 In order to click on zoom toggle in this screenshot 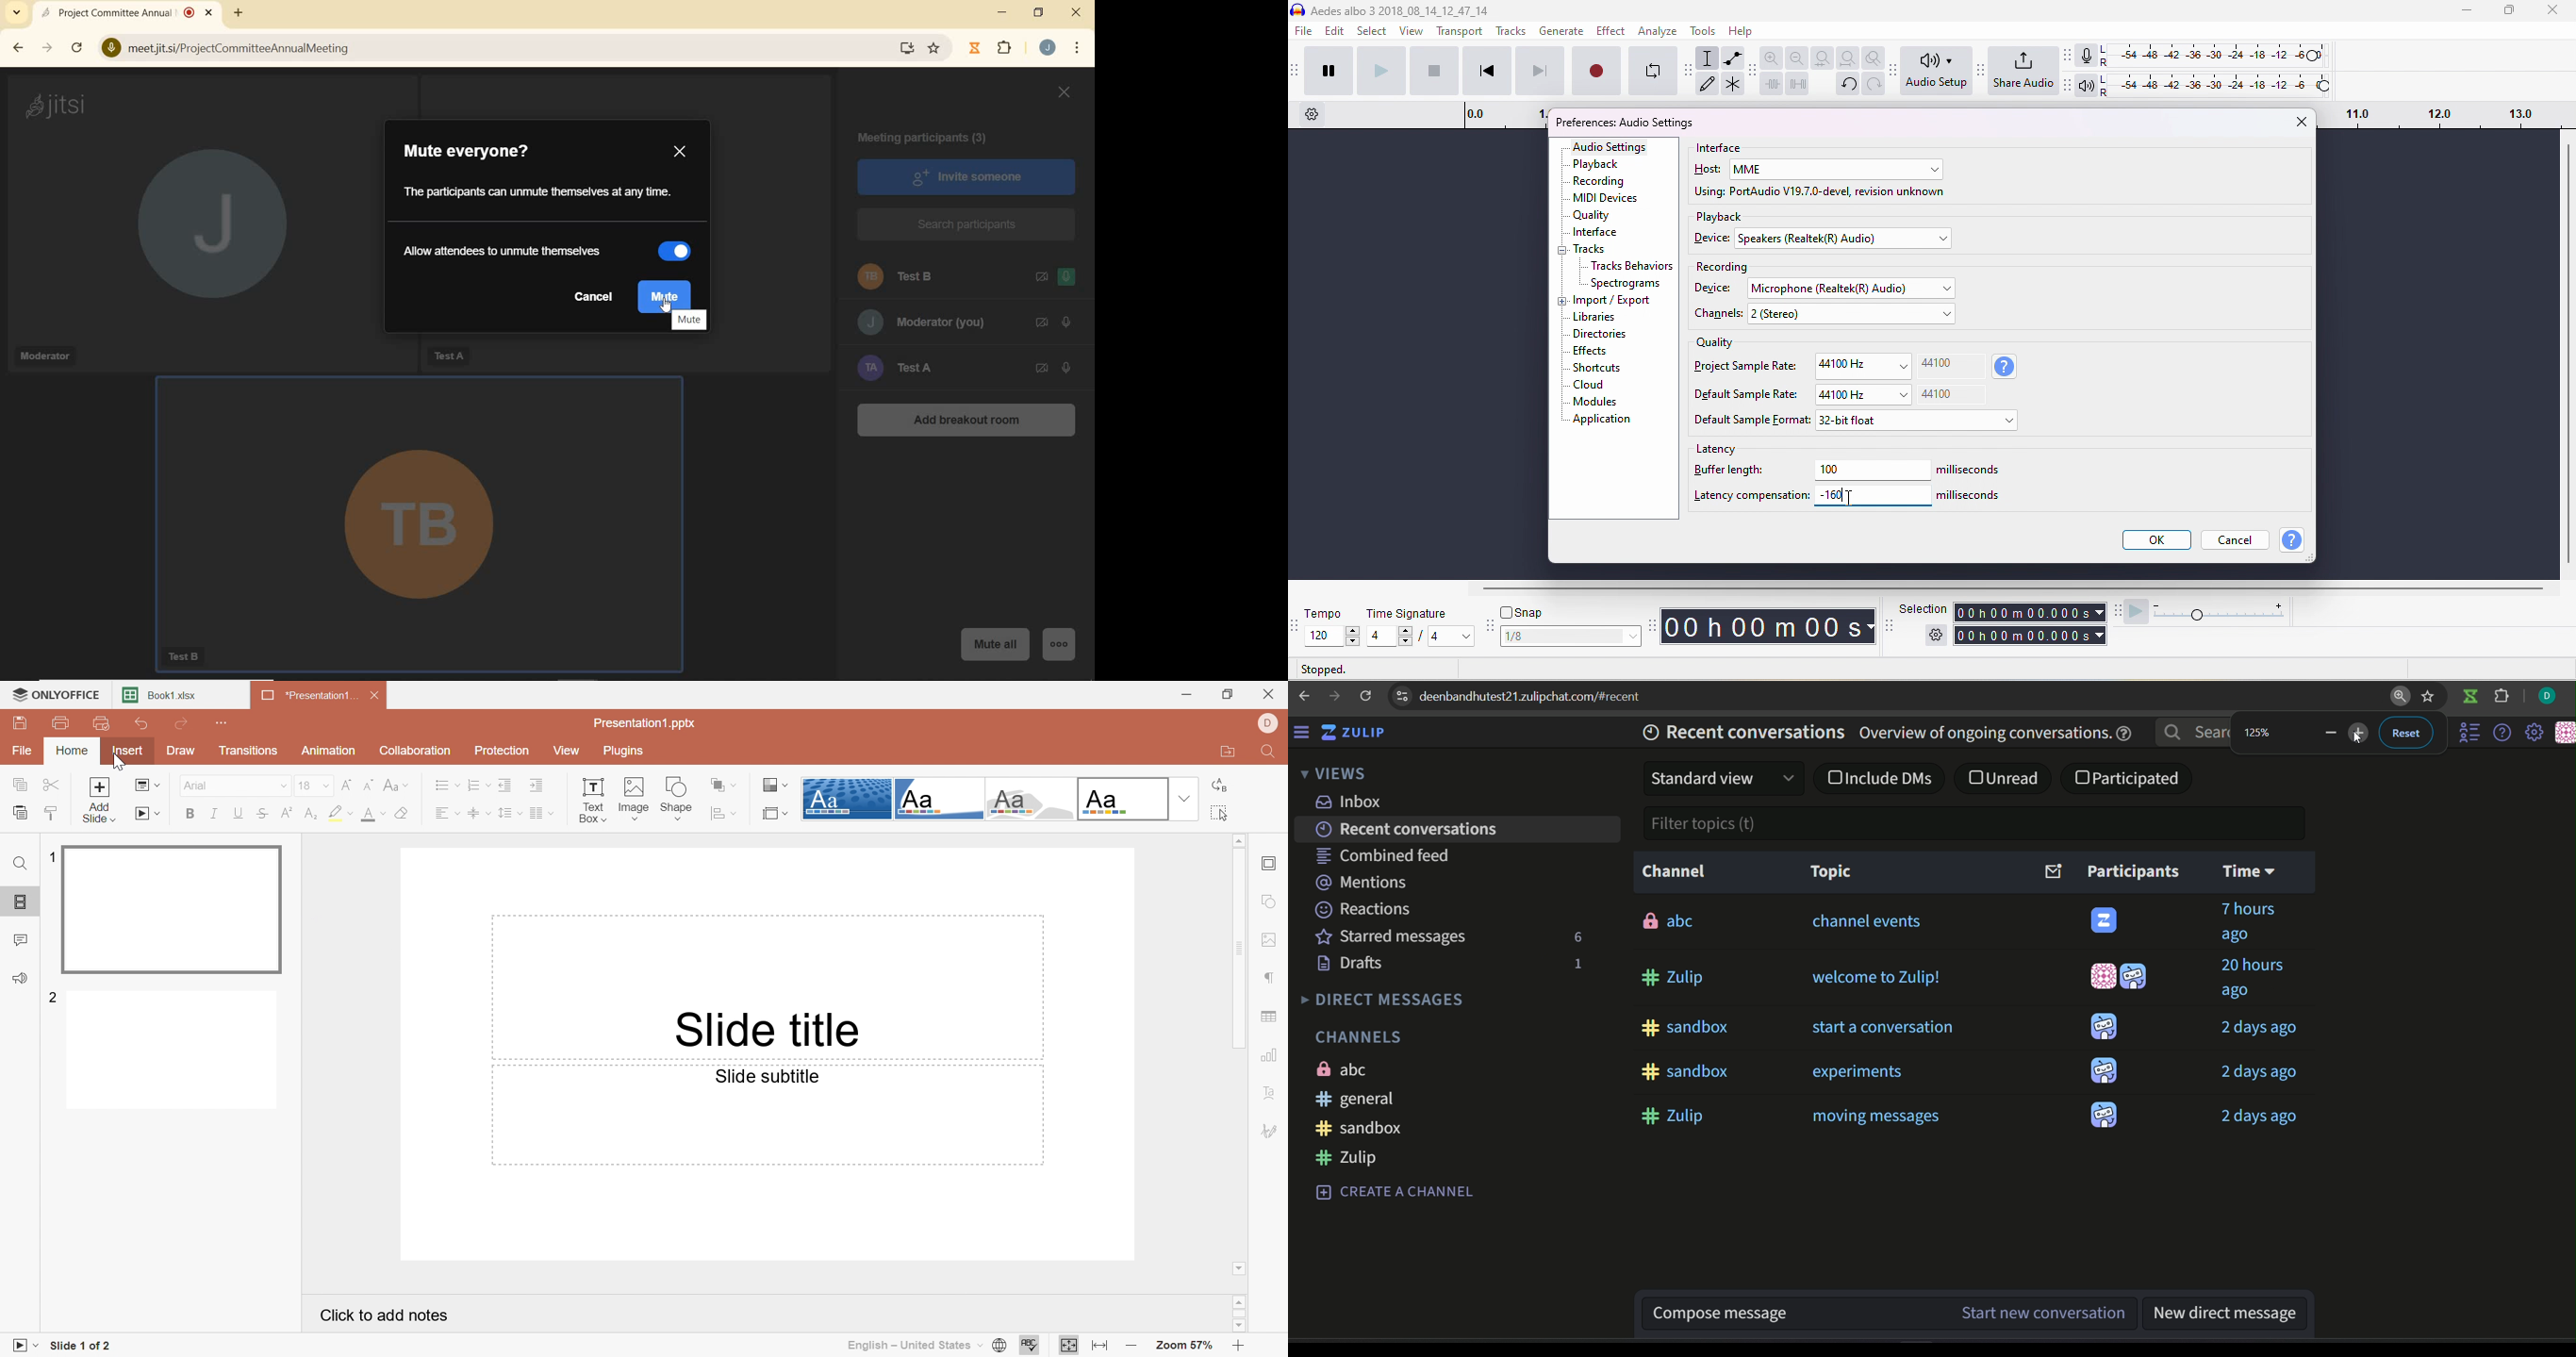, I will do `click(1874, 58)`.